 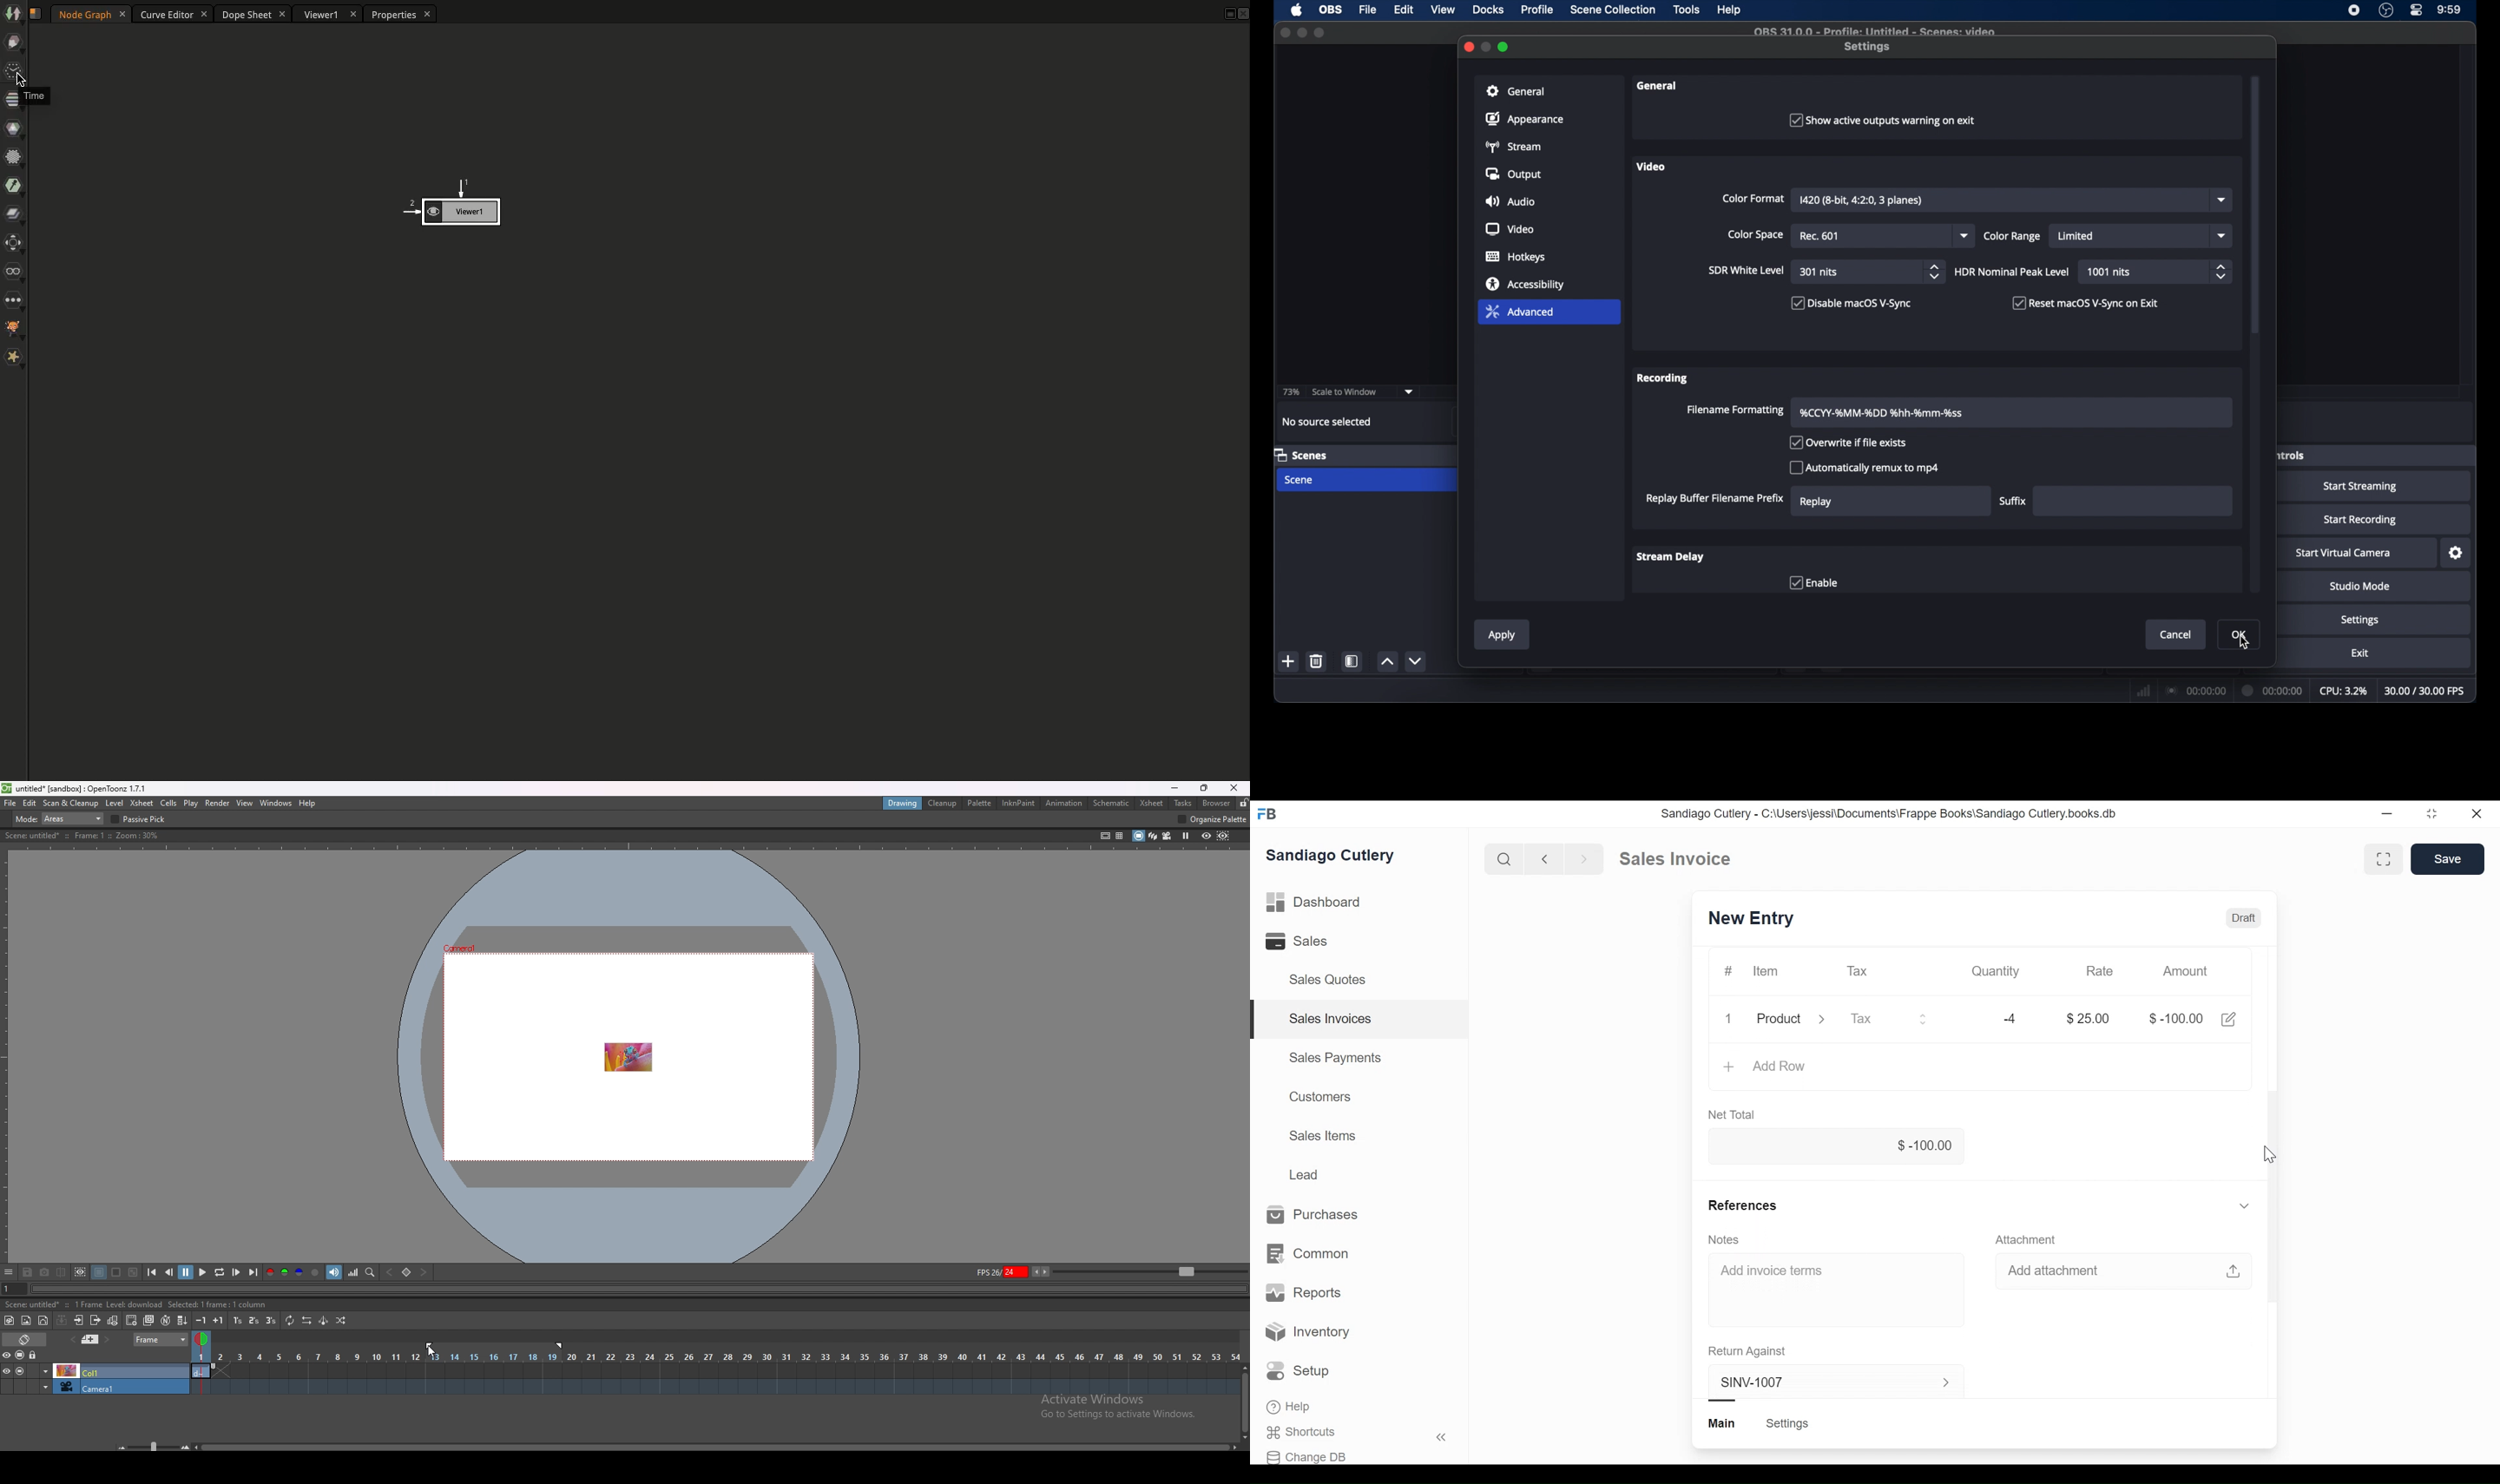 I want to click on apply, so click(x=1503, y=636).